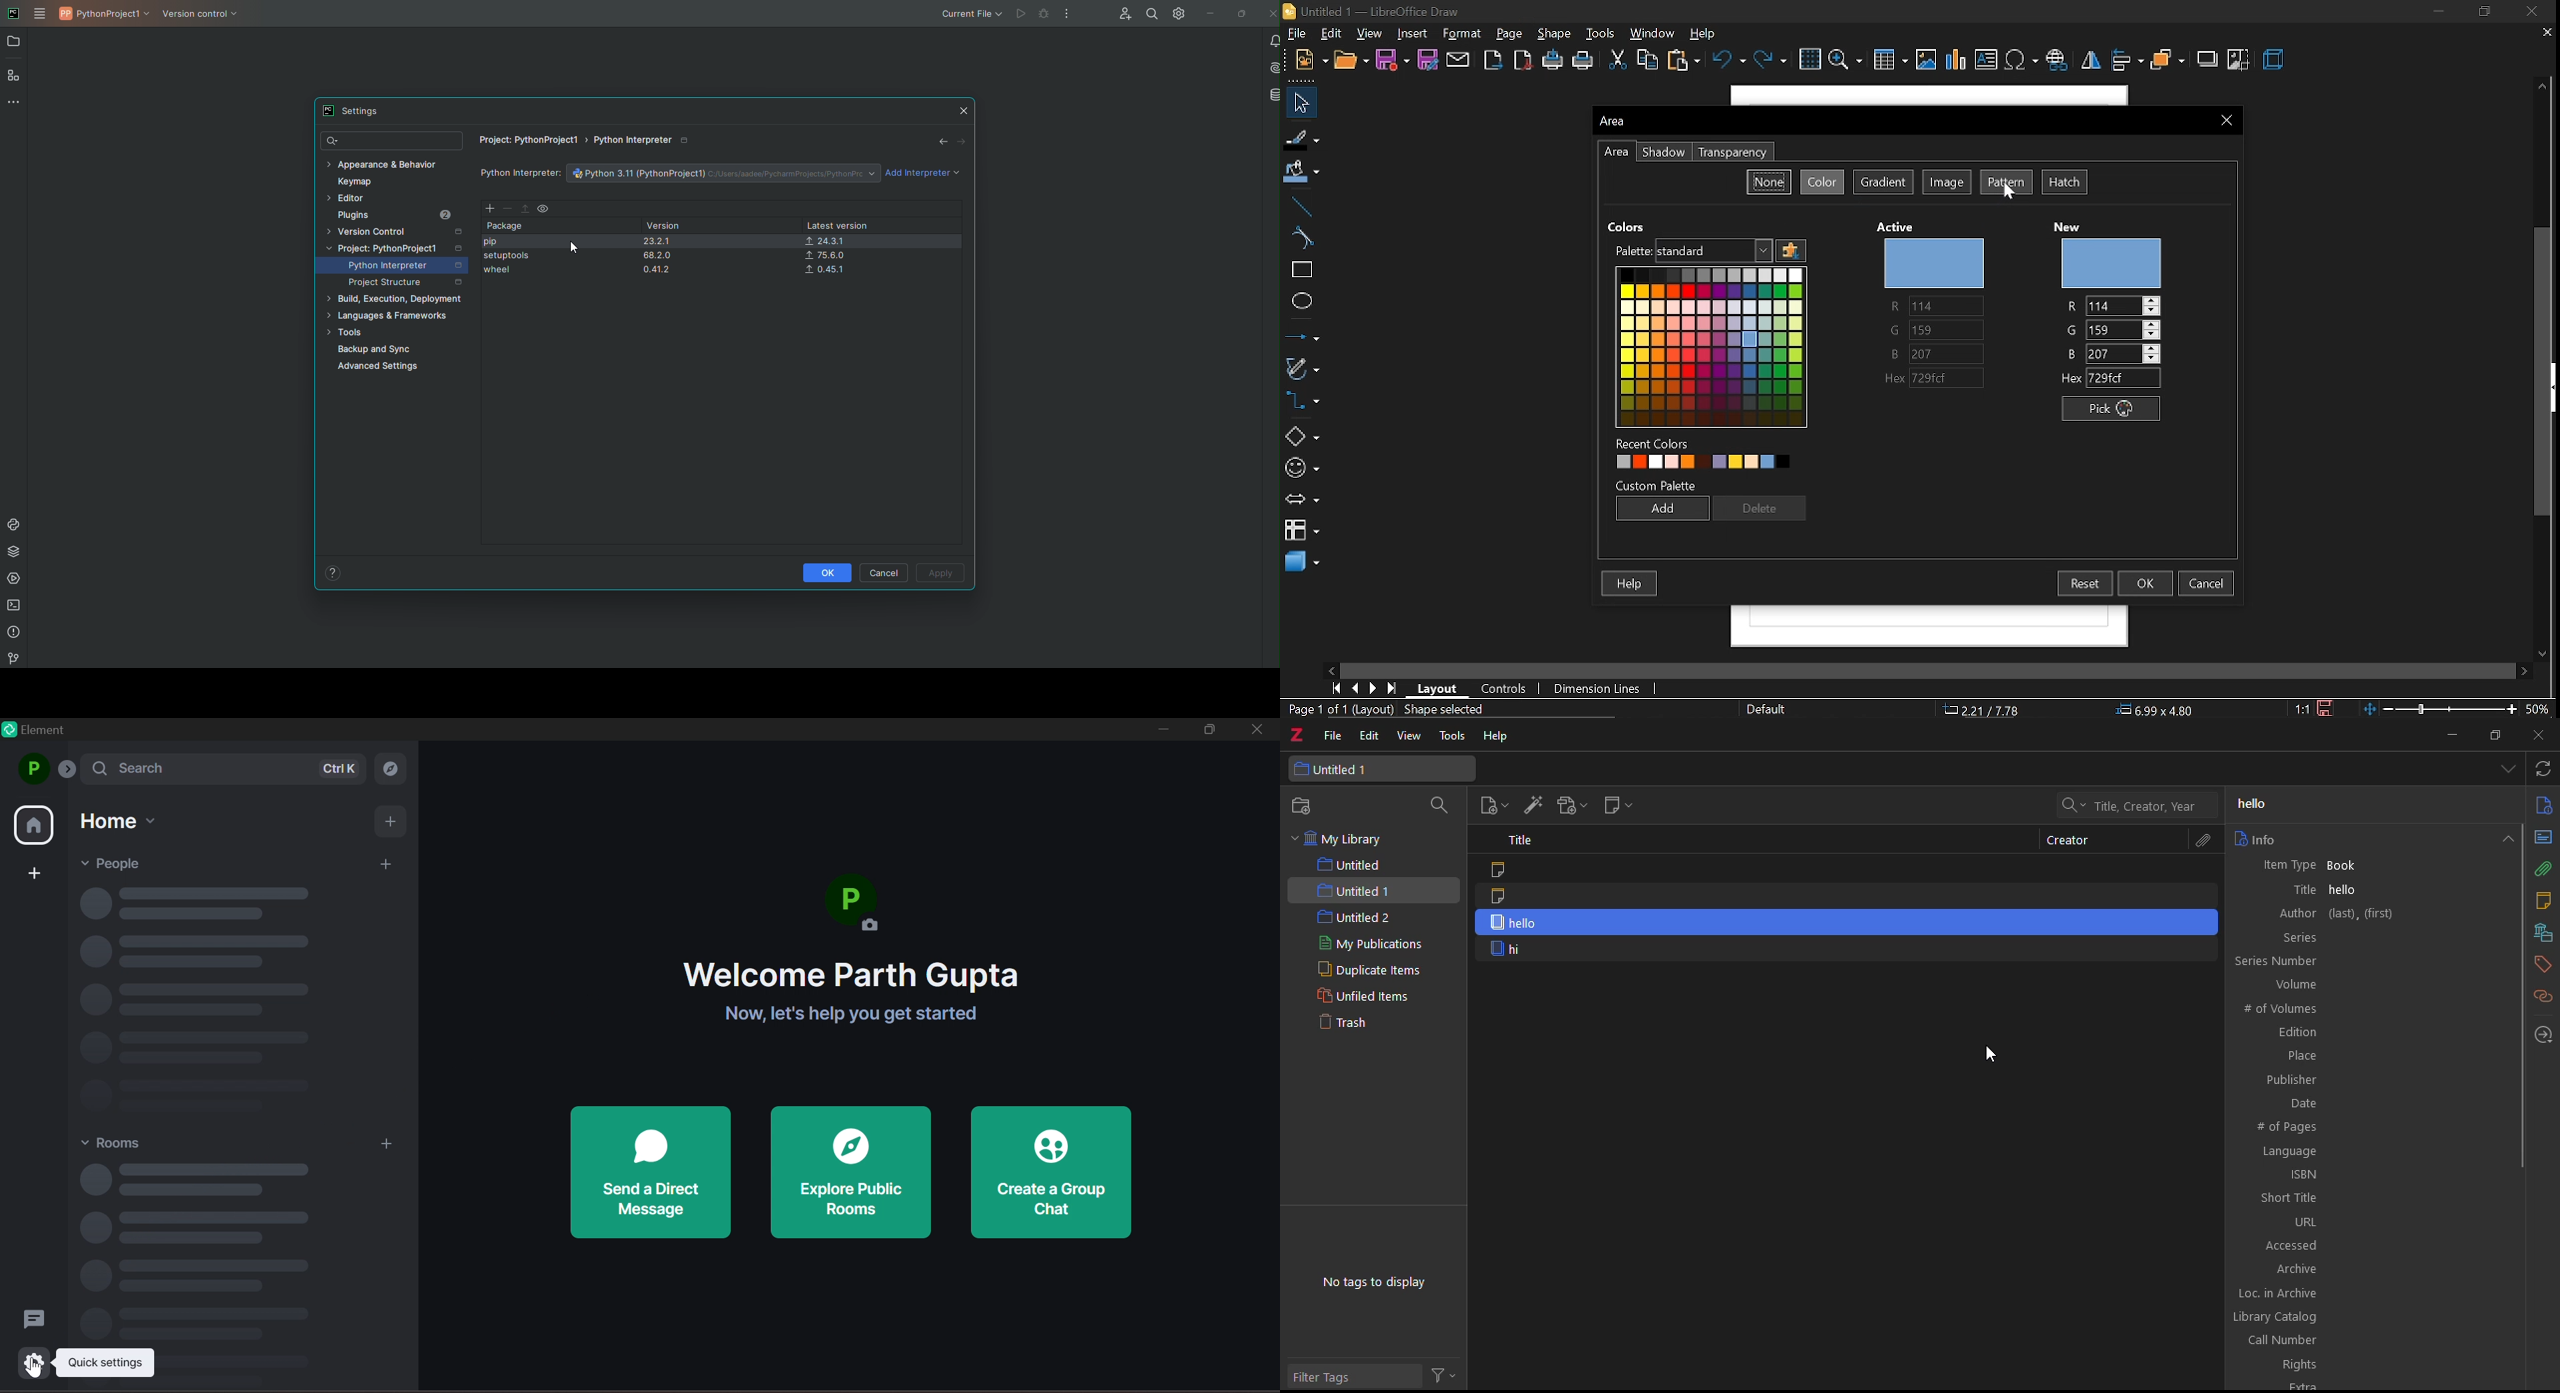  What do you see at coordinates (383, 369) in the screenshot?
I see `Advanced Settings` at bounding box center [383, 369].